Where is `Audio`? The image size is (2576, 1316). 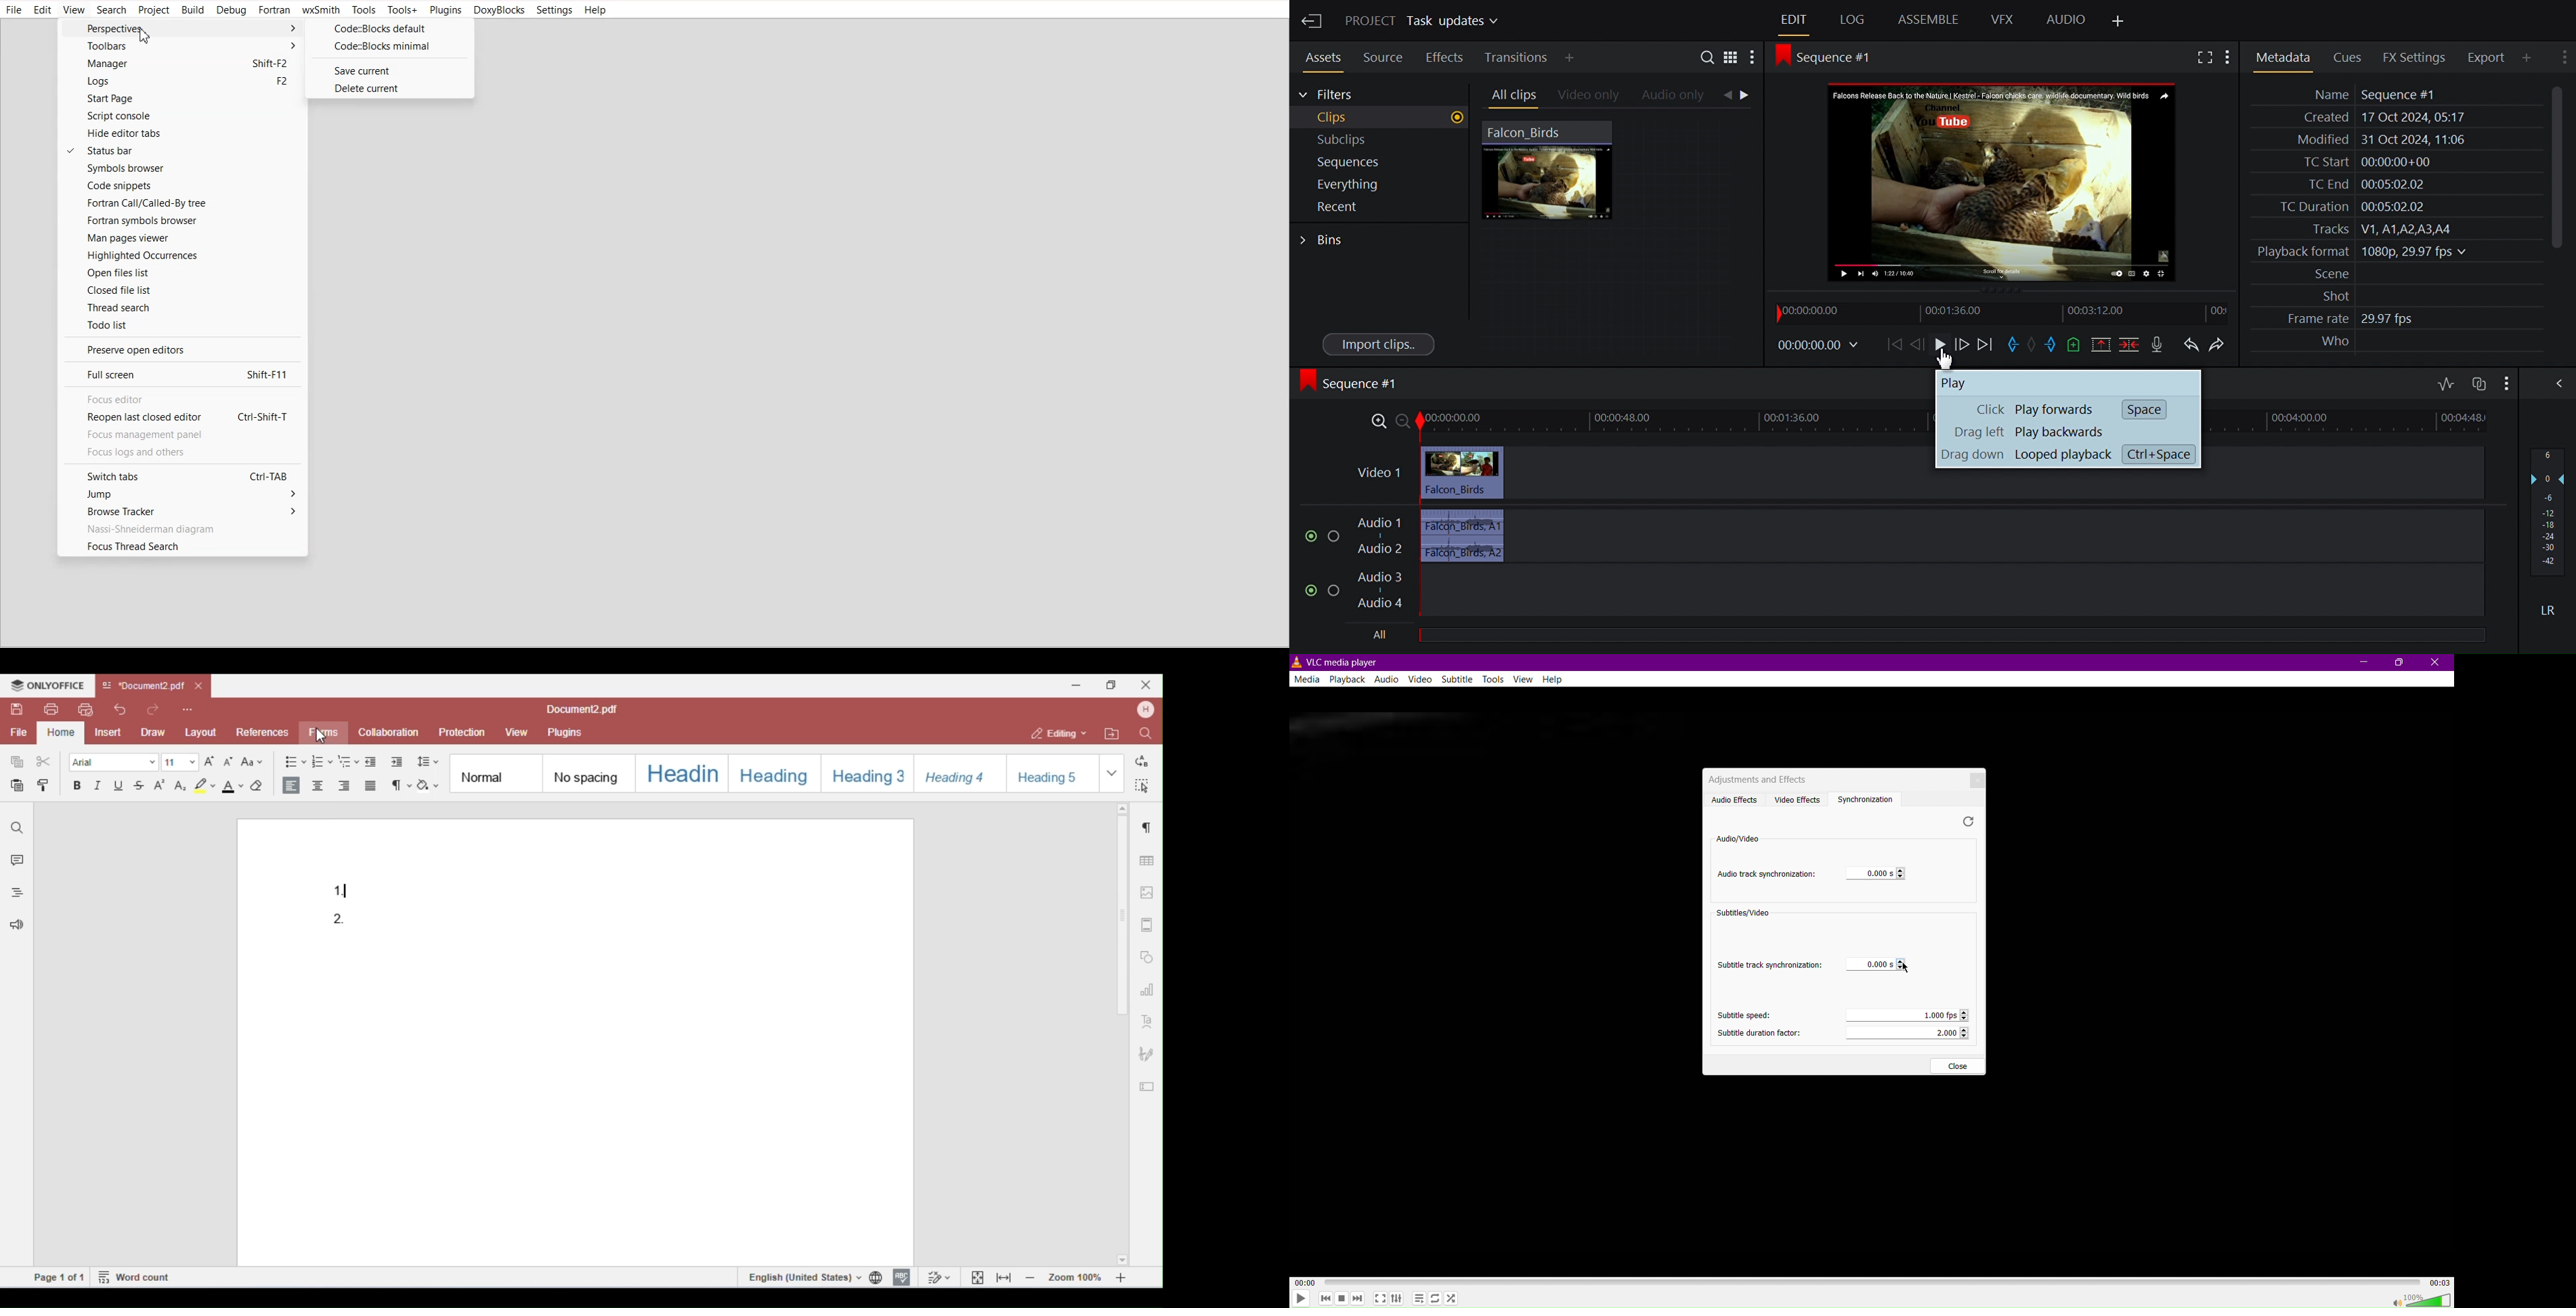
Audio is located at coordinates (2065, 21).